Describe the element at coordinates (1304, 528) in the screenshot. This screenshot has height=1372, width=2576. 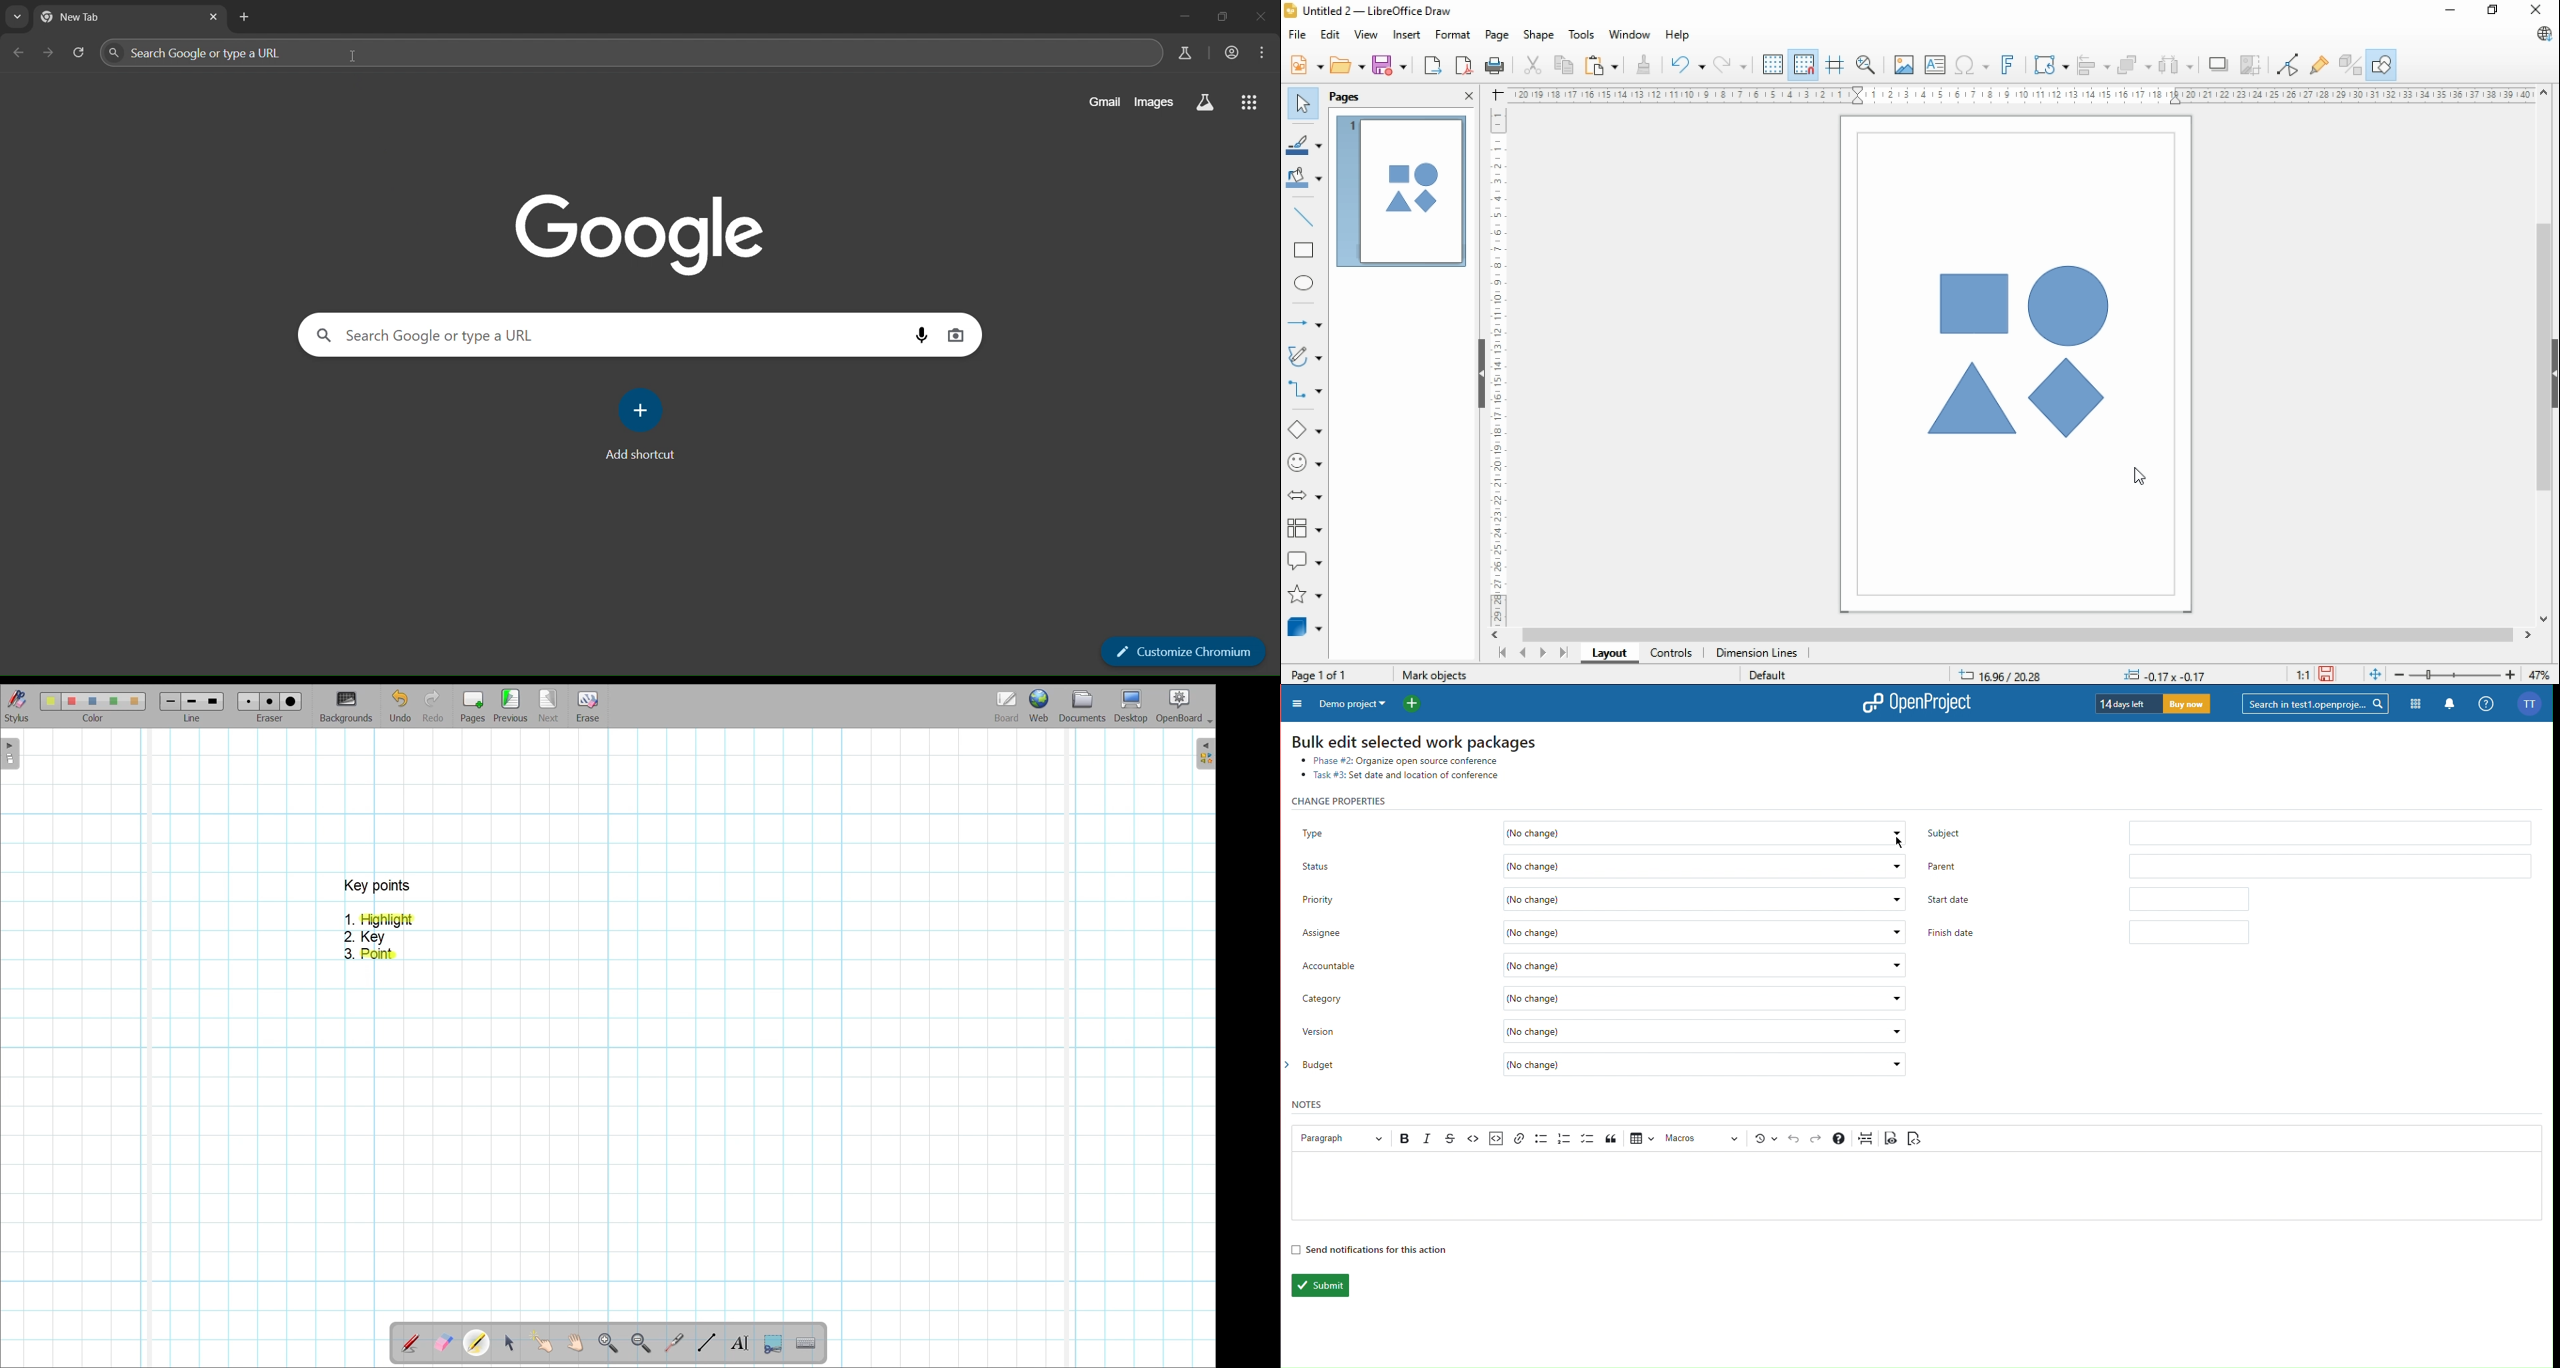
I see `flowchart` at that location.